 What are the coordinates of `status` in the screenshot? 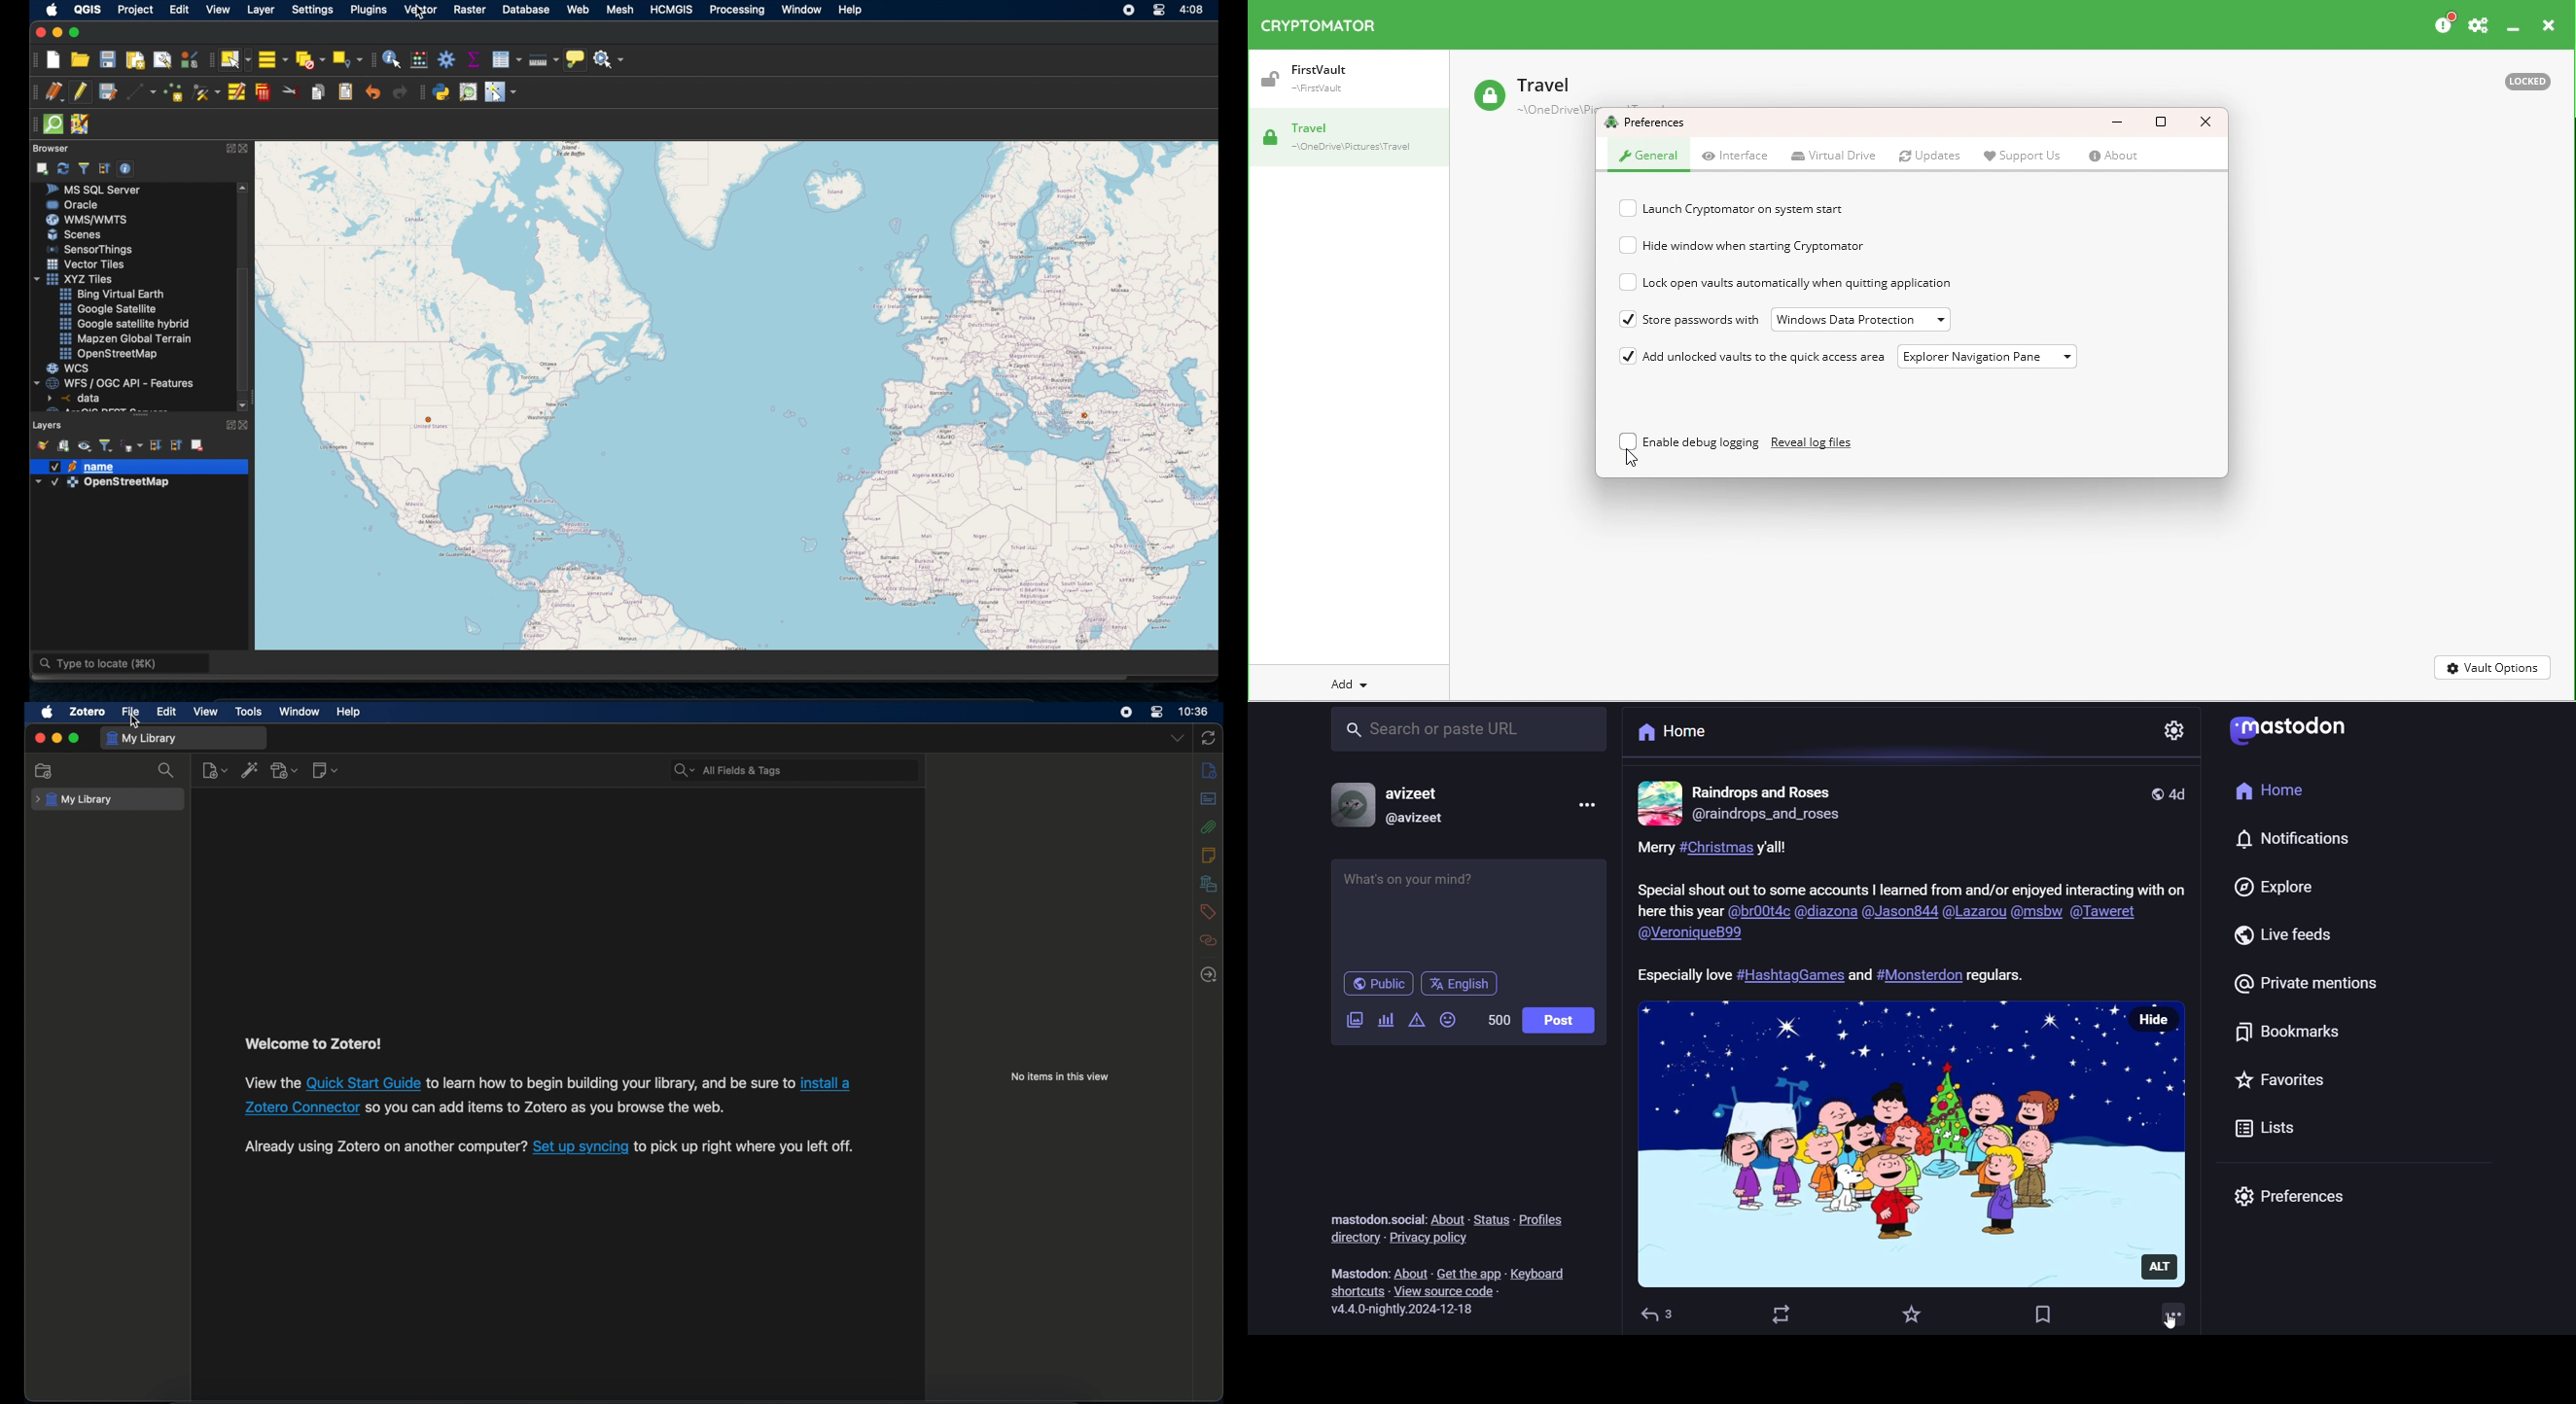 It's located at (1491, 1216).